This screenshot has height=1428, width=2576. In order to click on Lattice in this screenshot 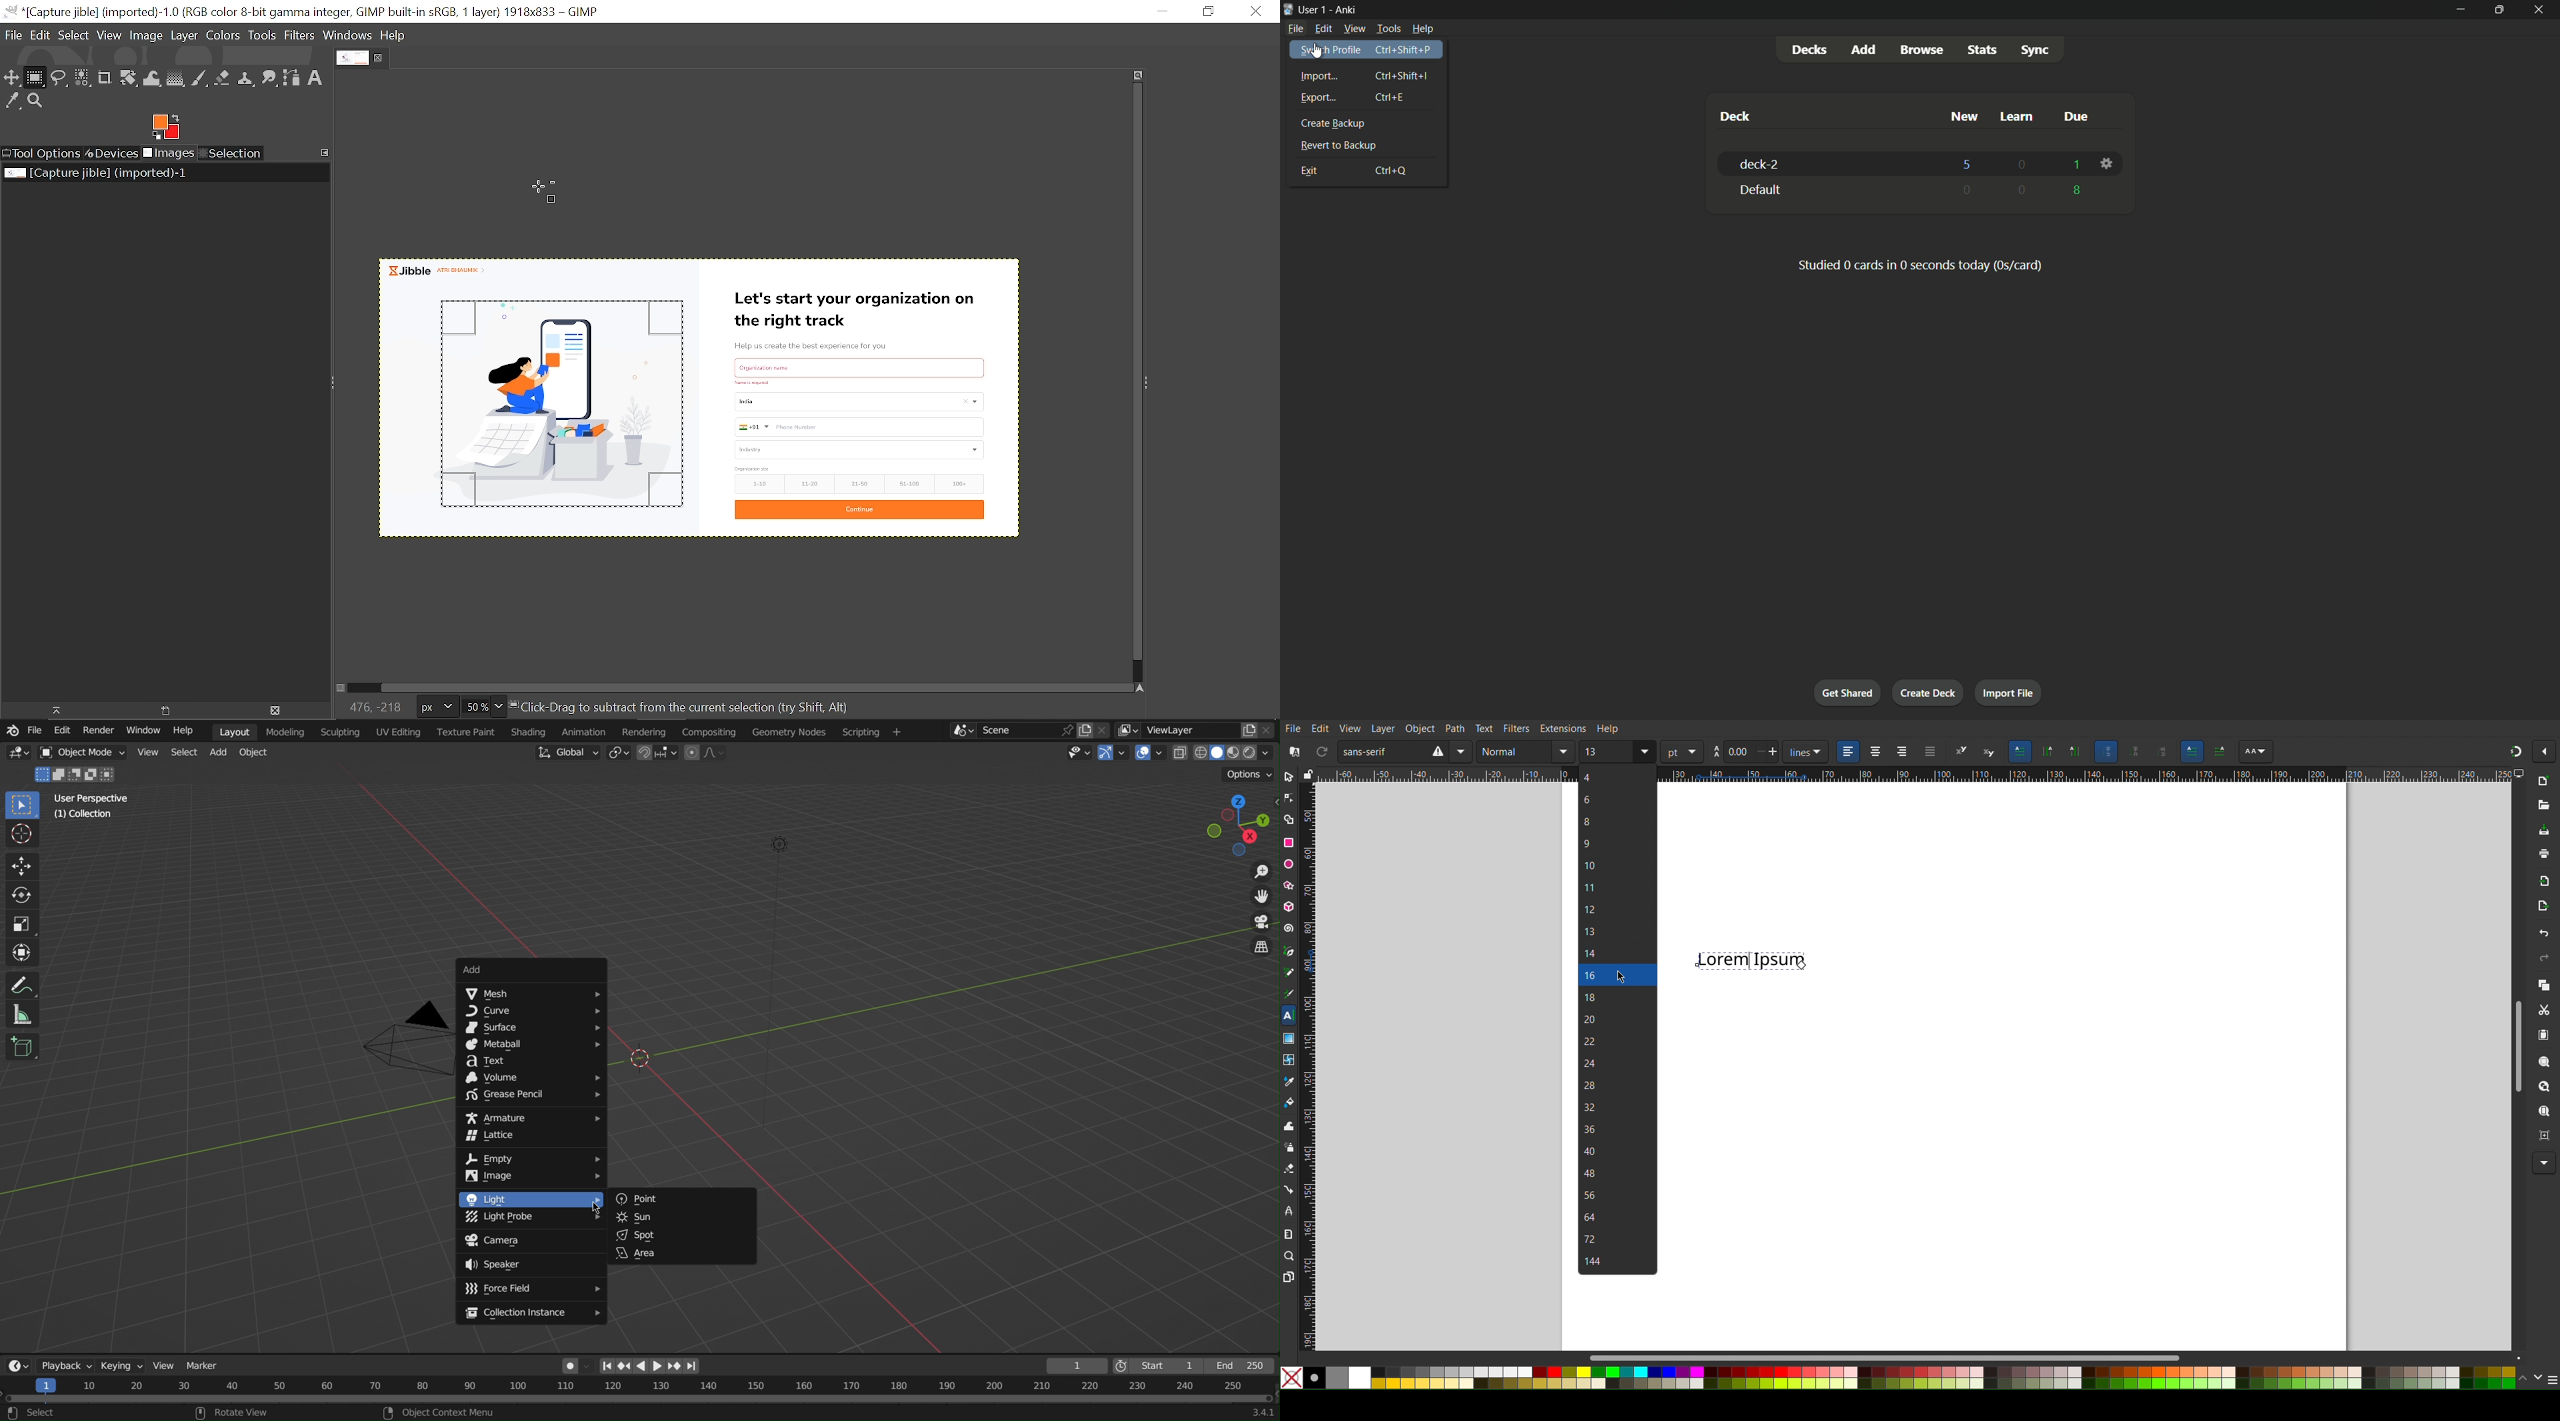, I will do `click(531, 1138)`.